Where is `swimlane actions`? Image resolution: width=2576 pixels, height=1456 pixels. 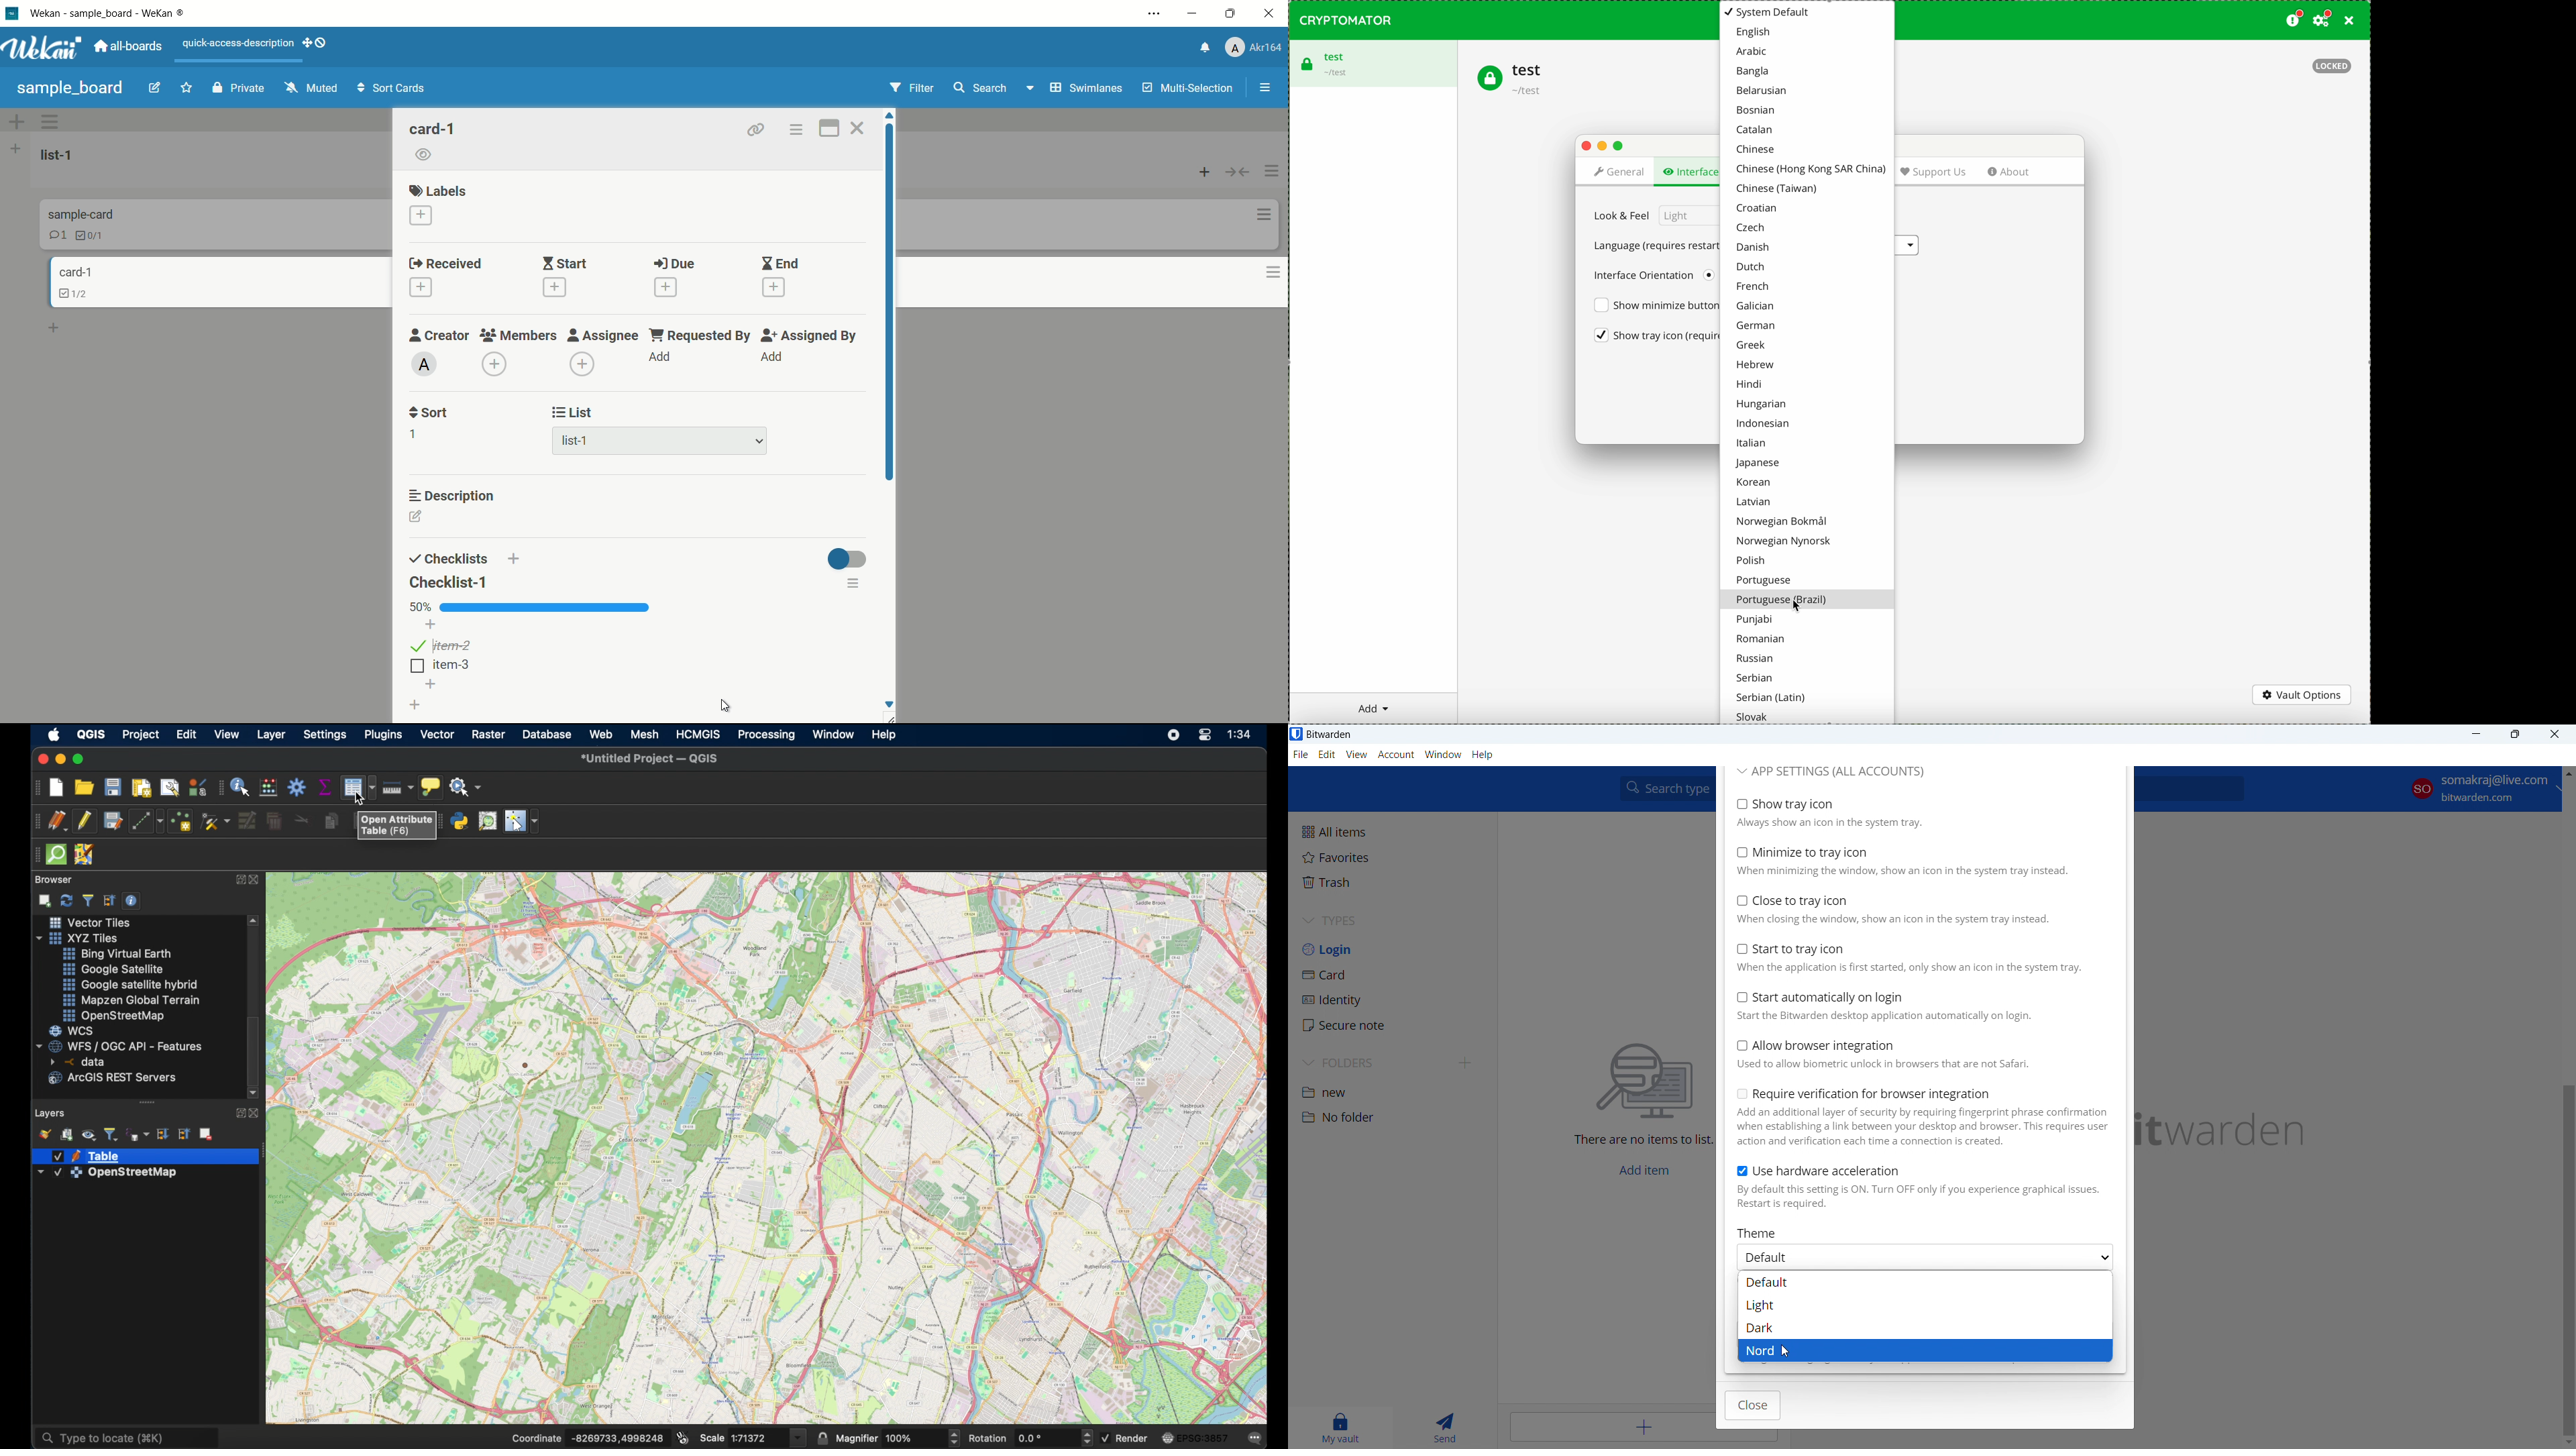 swimlane actions is located at coordinates (51, 121).